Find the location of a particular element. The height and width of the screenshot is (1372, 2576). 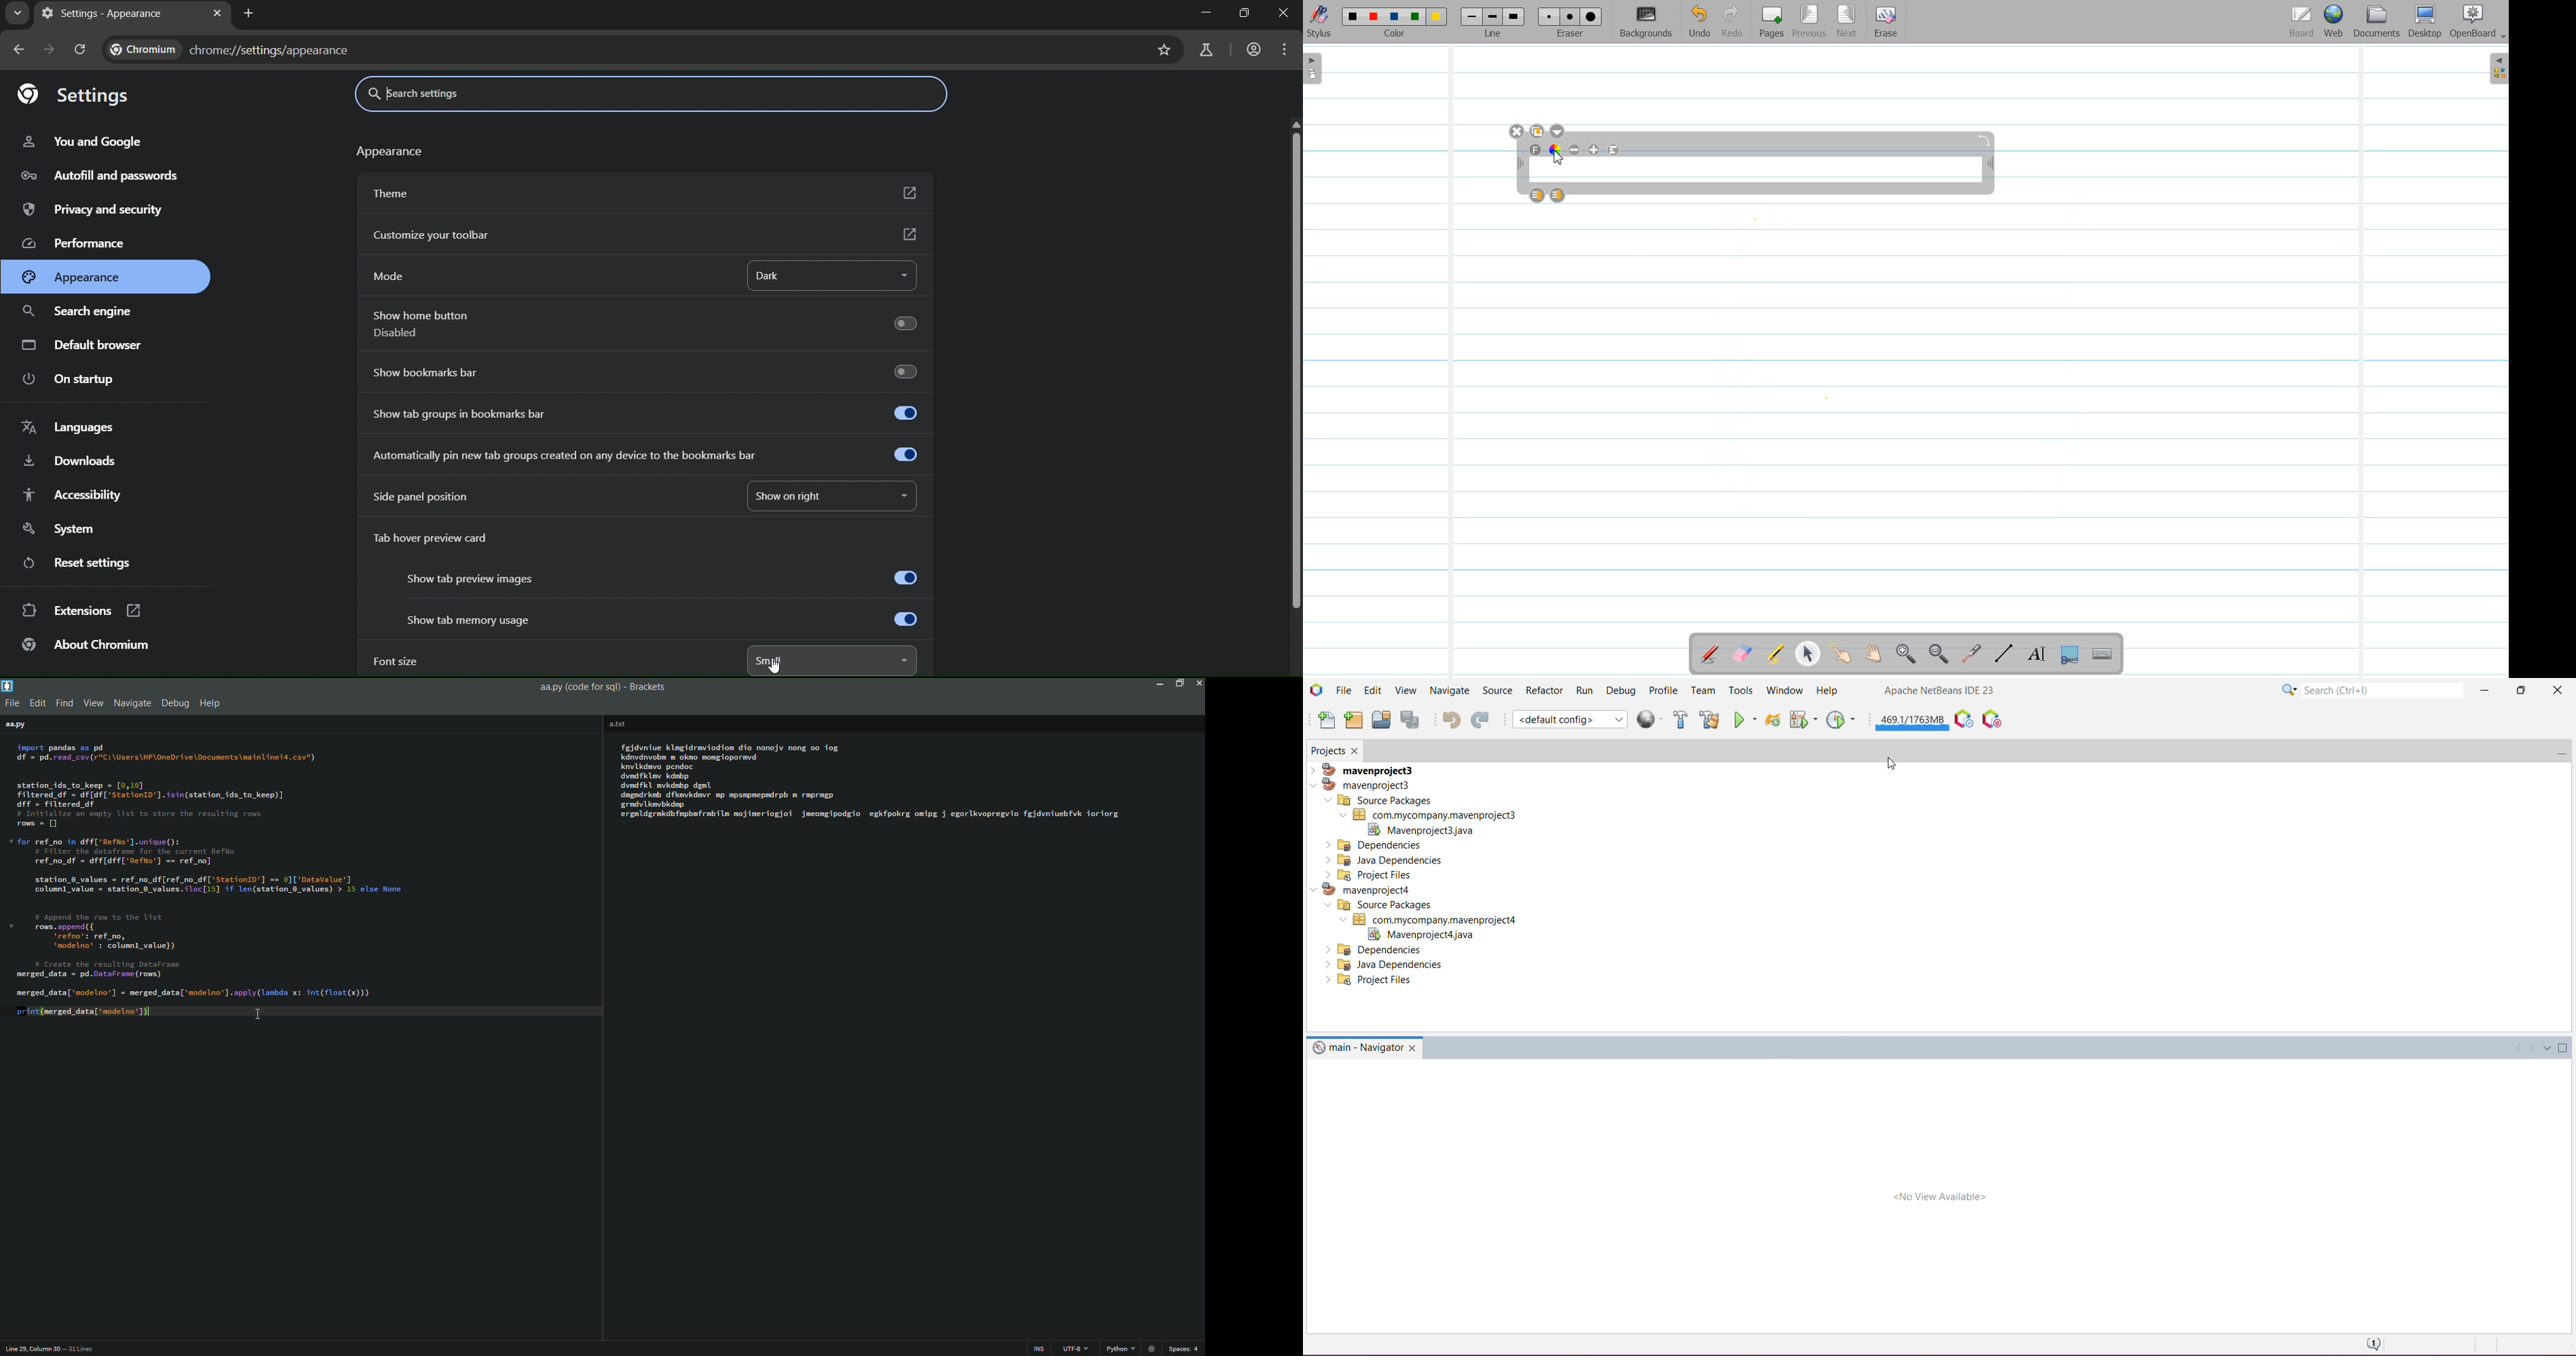

close app is located at coordinates (1198, 686).